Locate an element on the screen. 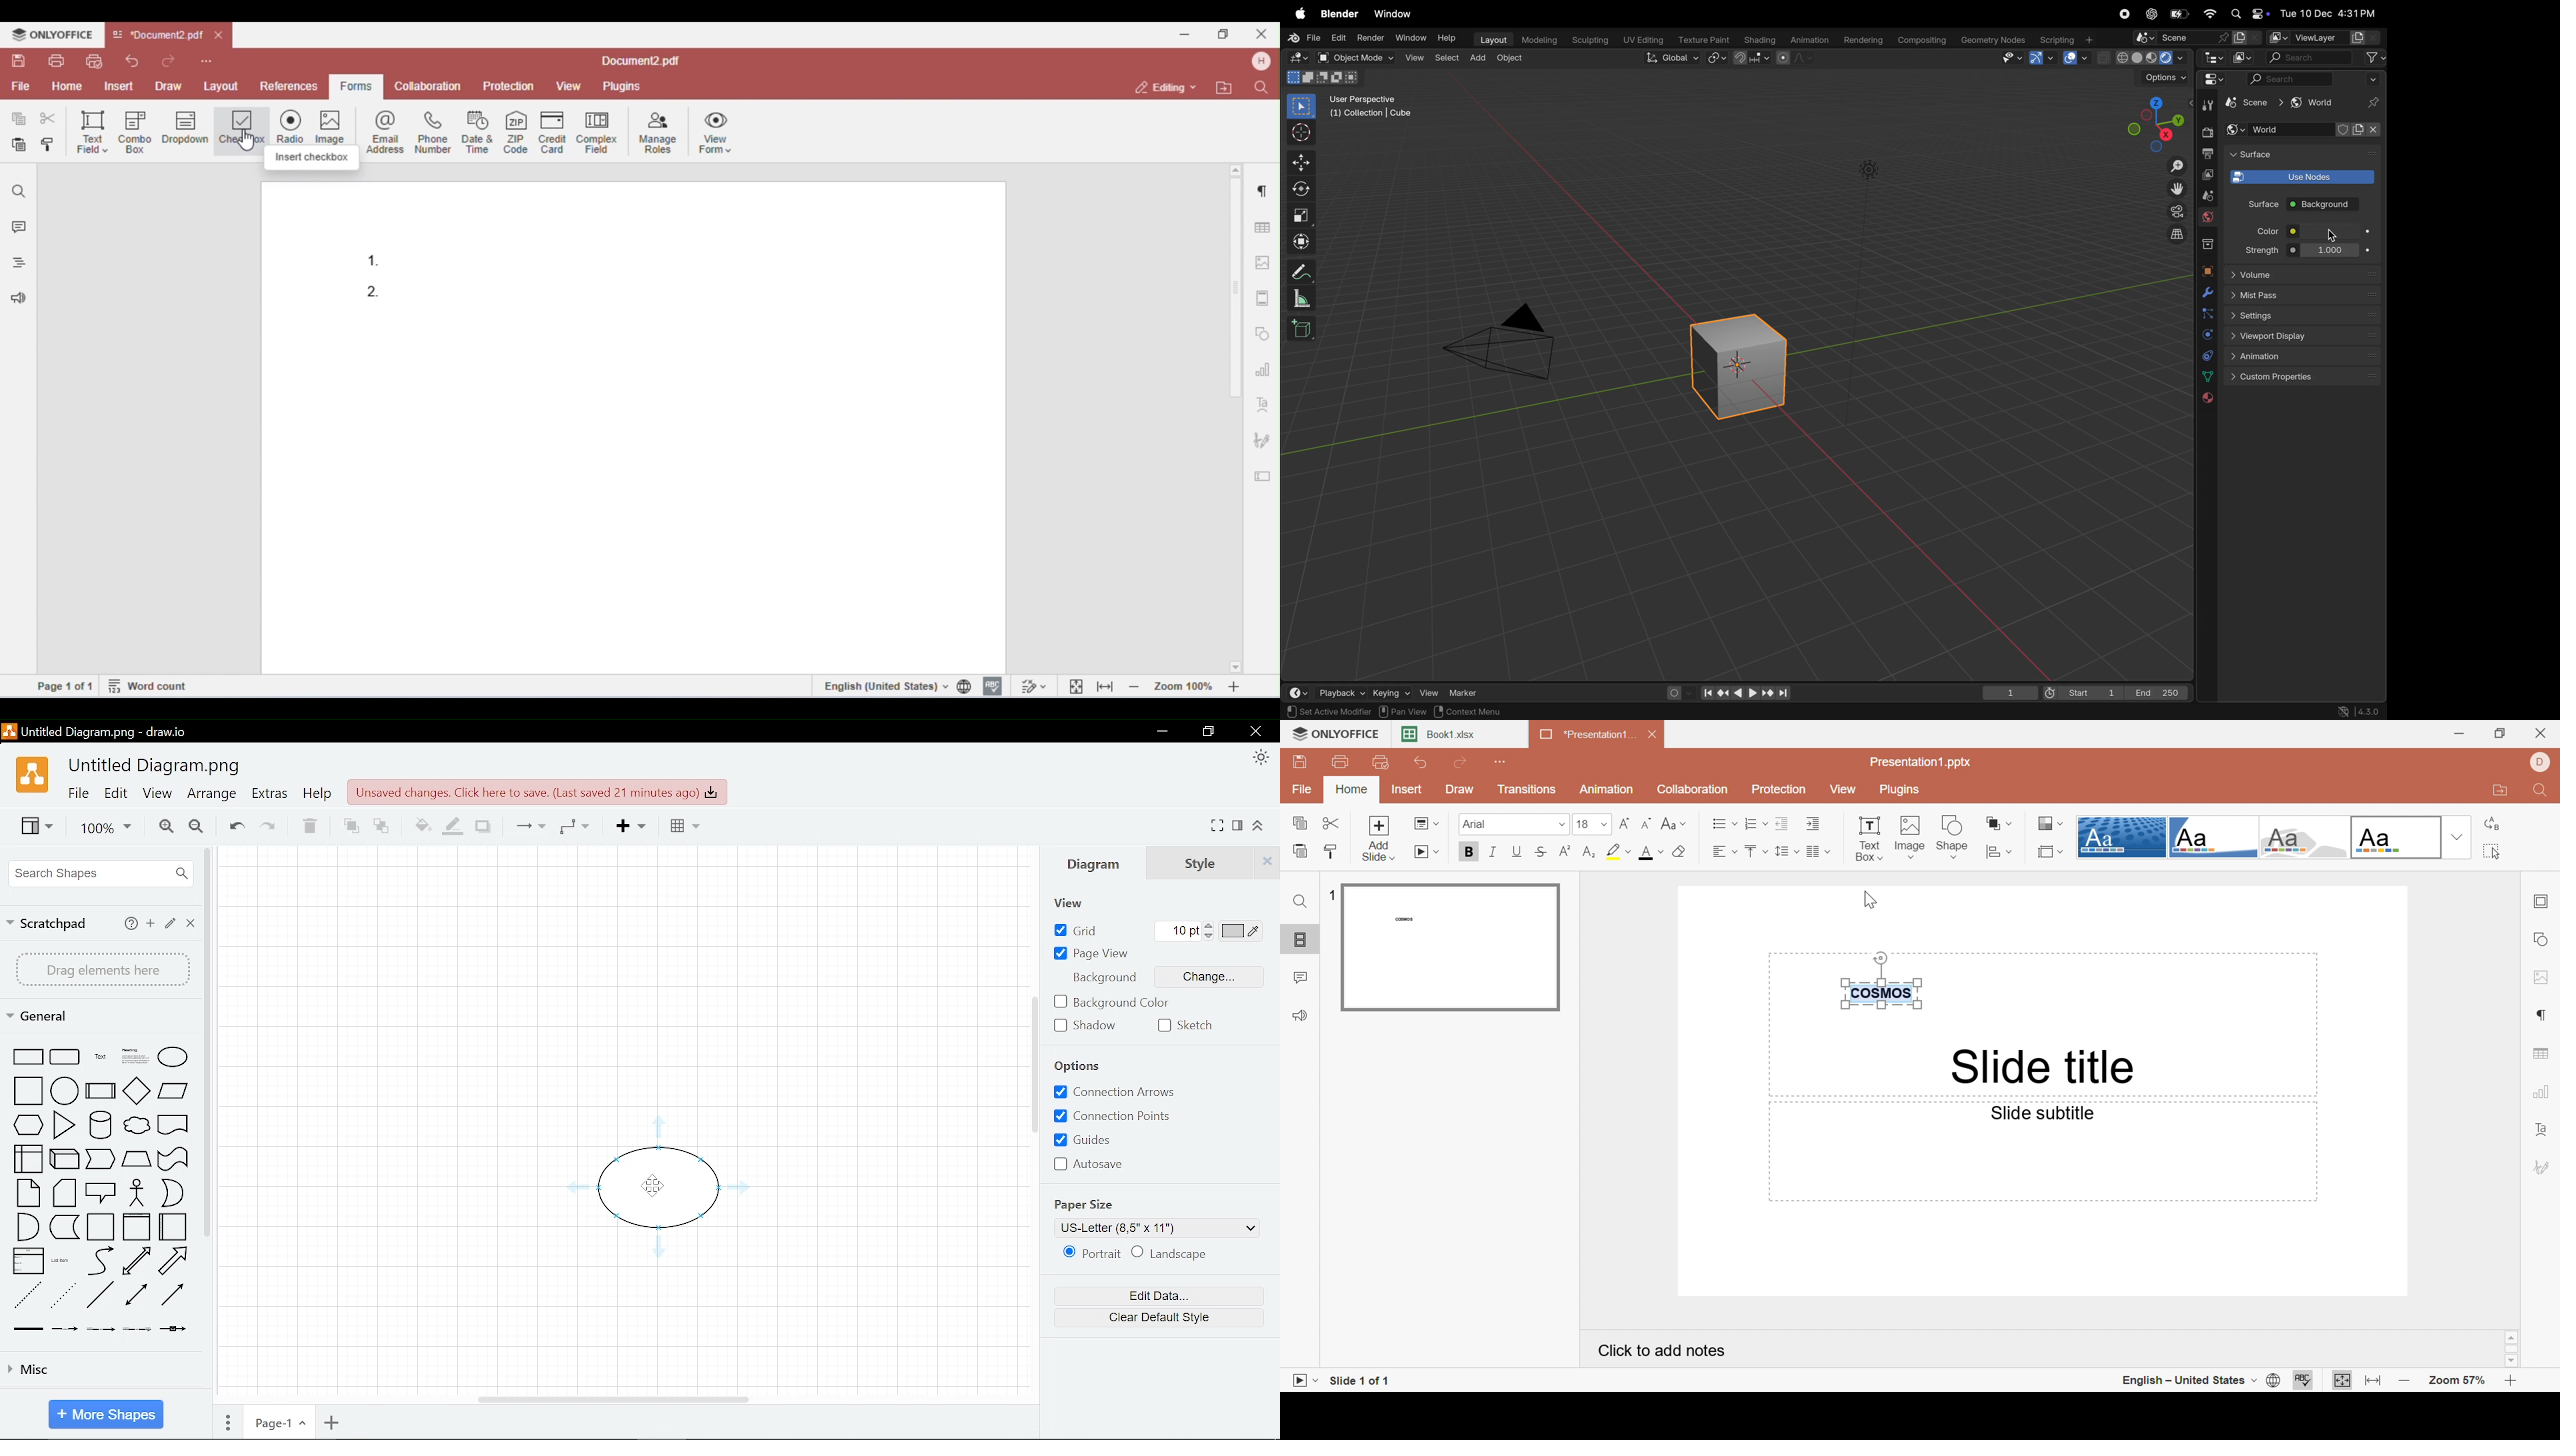 This screenshot has width=2576, height=1456. More shapes is located at coordinates (106, 1413).